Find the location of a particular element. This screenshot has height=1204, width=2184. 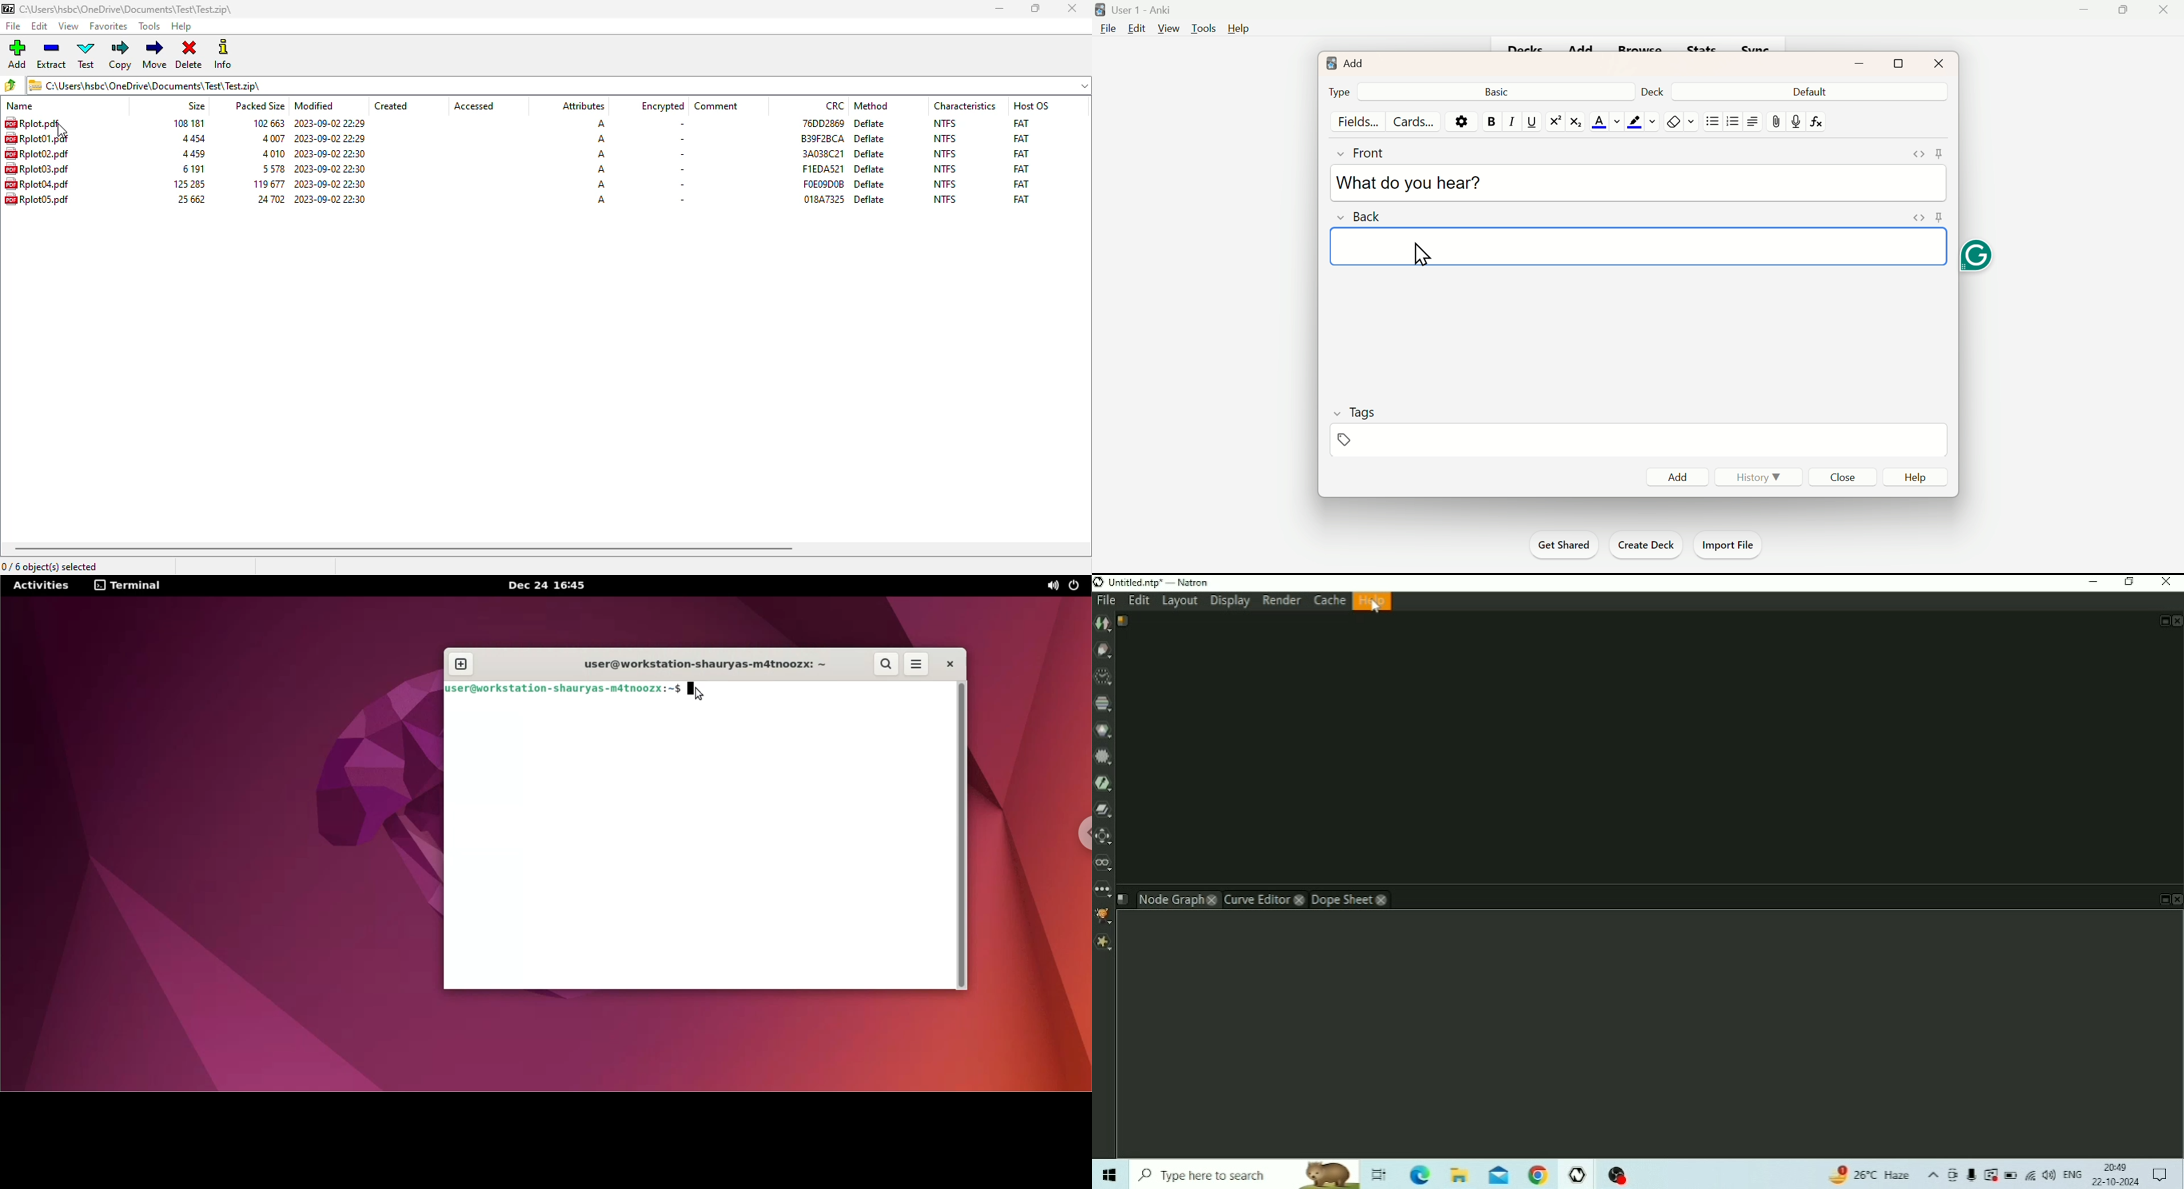

logo is located at coordinates (7, 9).